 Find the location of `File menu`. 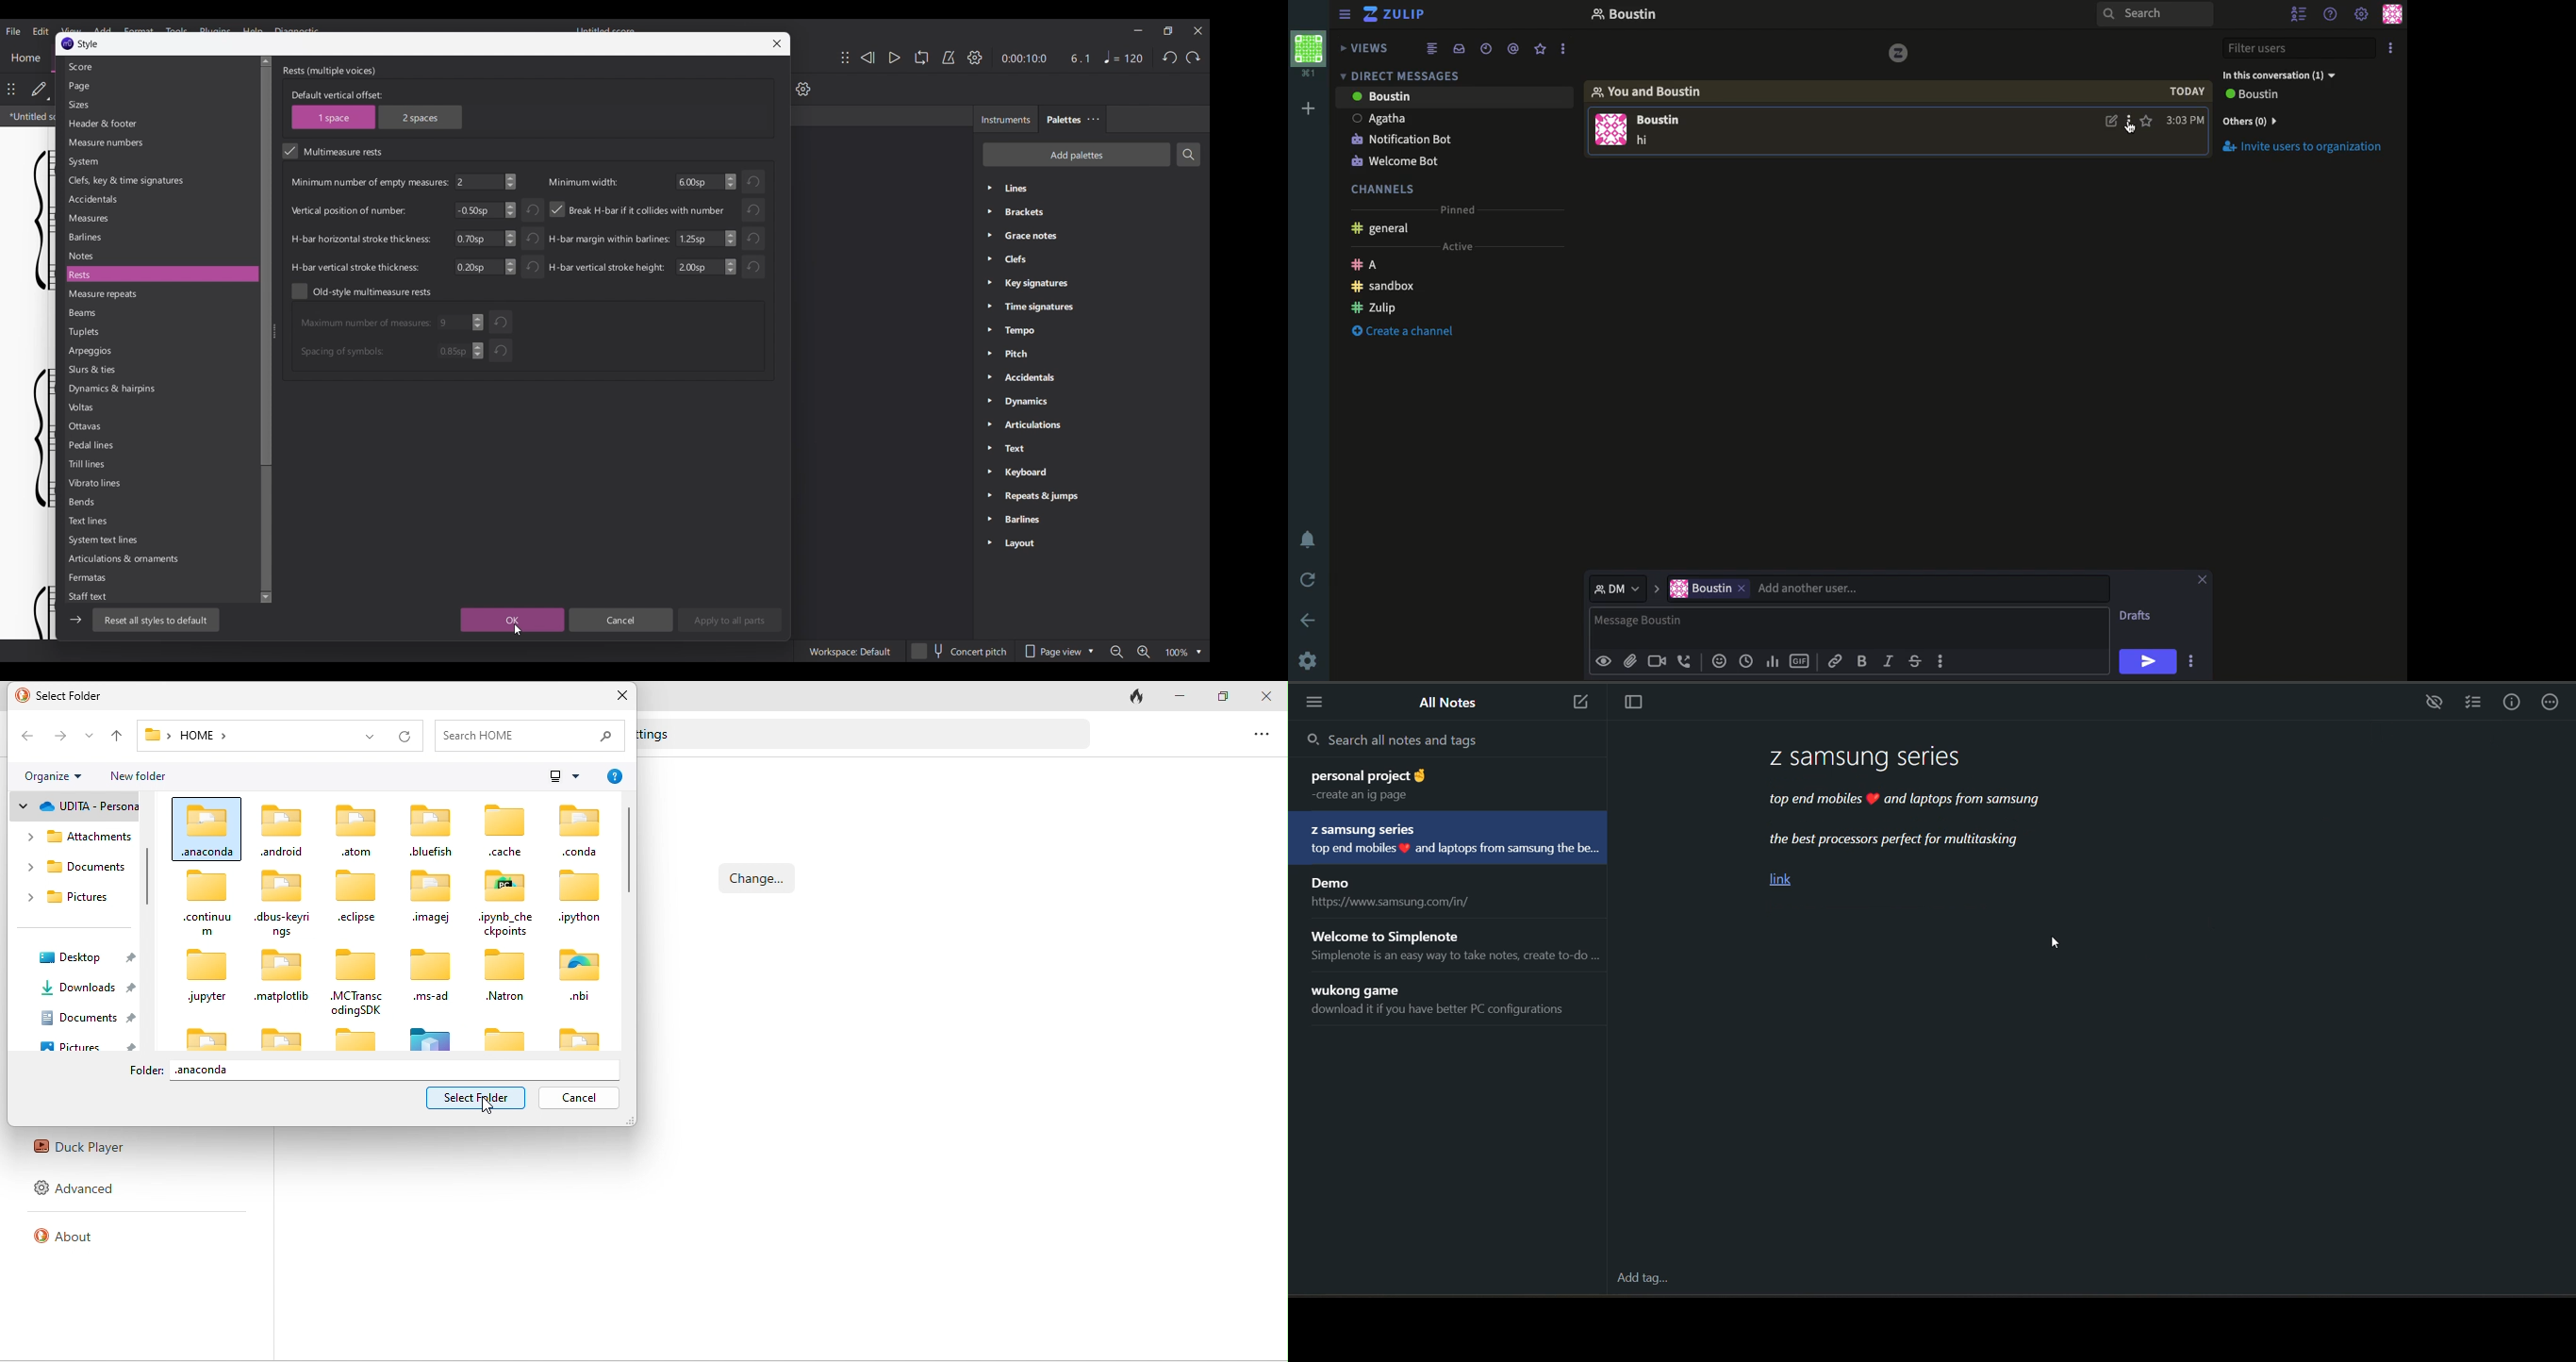

File menu is located at coordinates (13, 31).